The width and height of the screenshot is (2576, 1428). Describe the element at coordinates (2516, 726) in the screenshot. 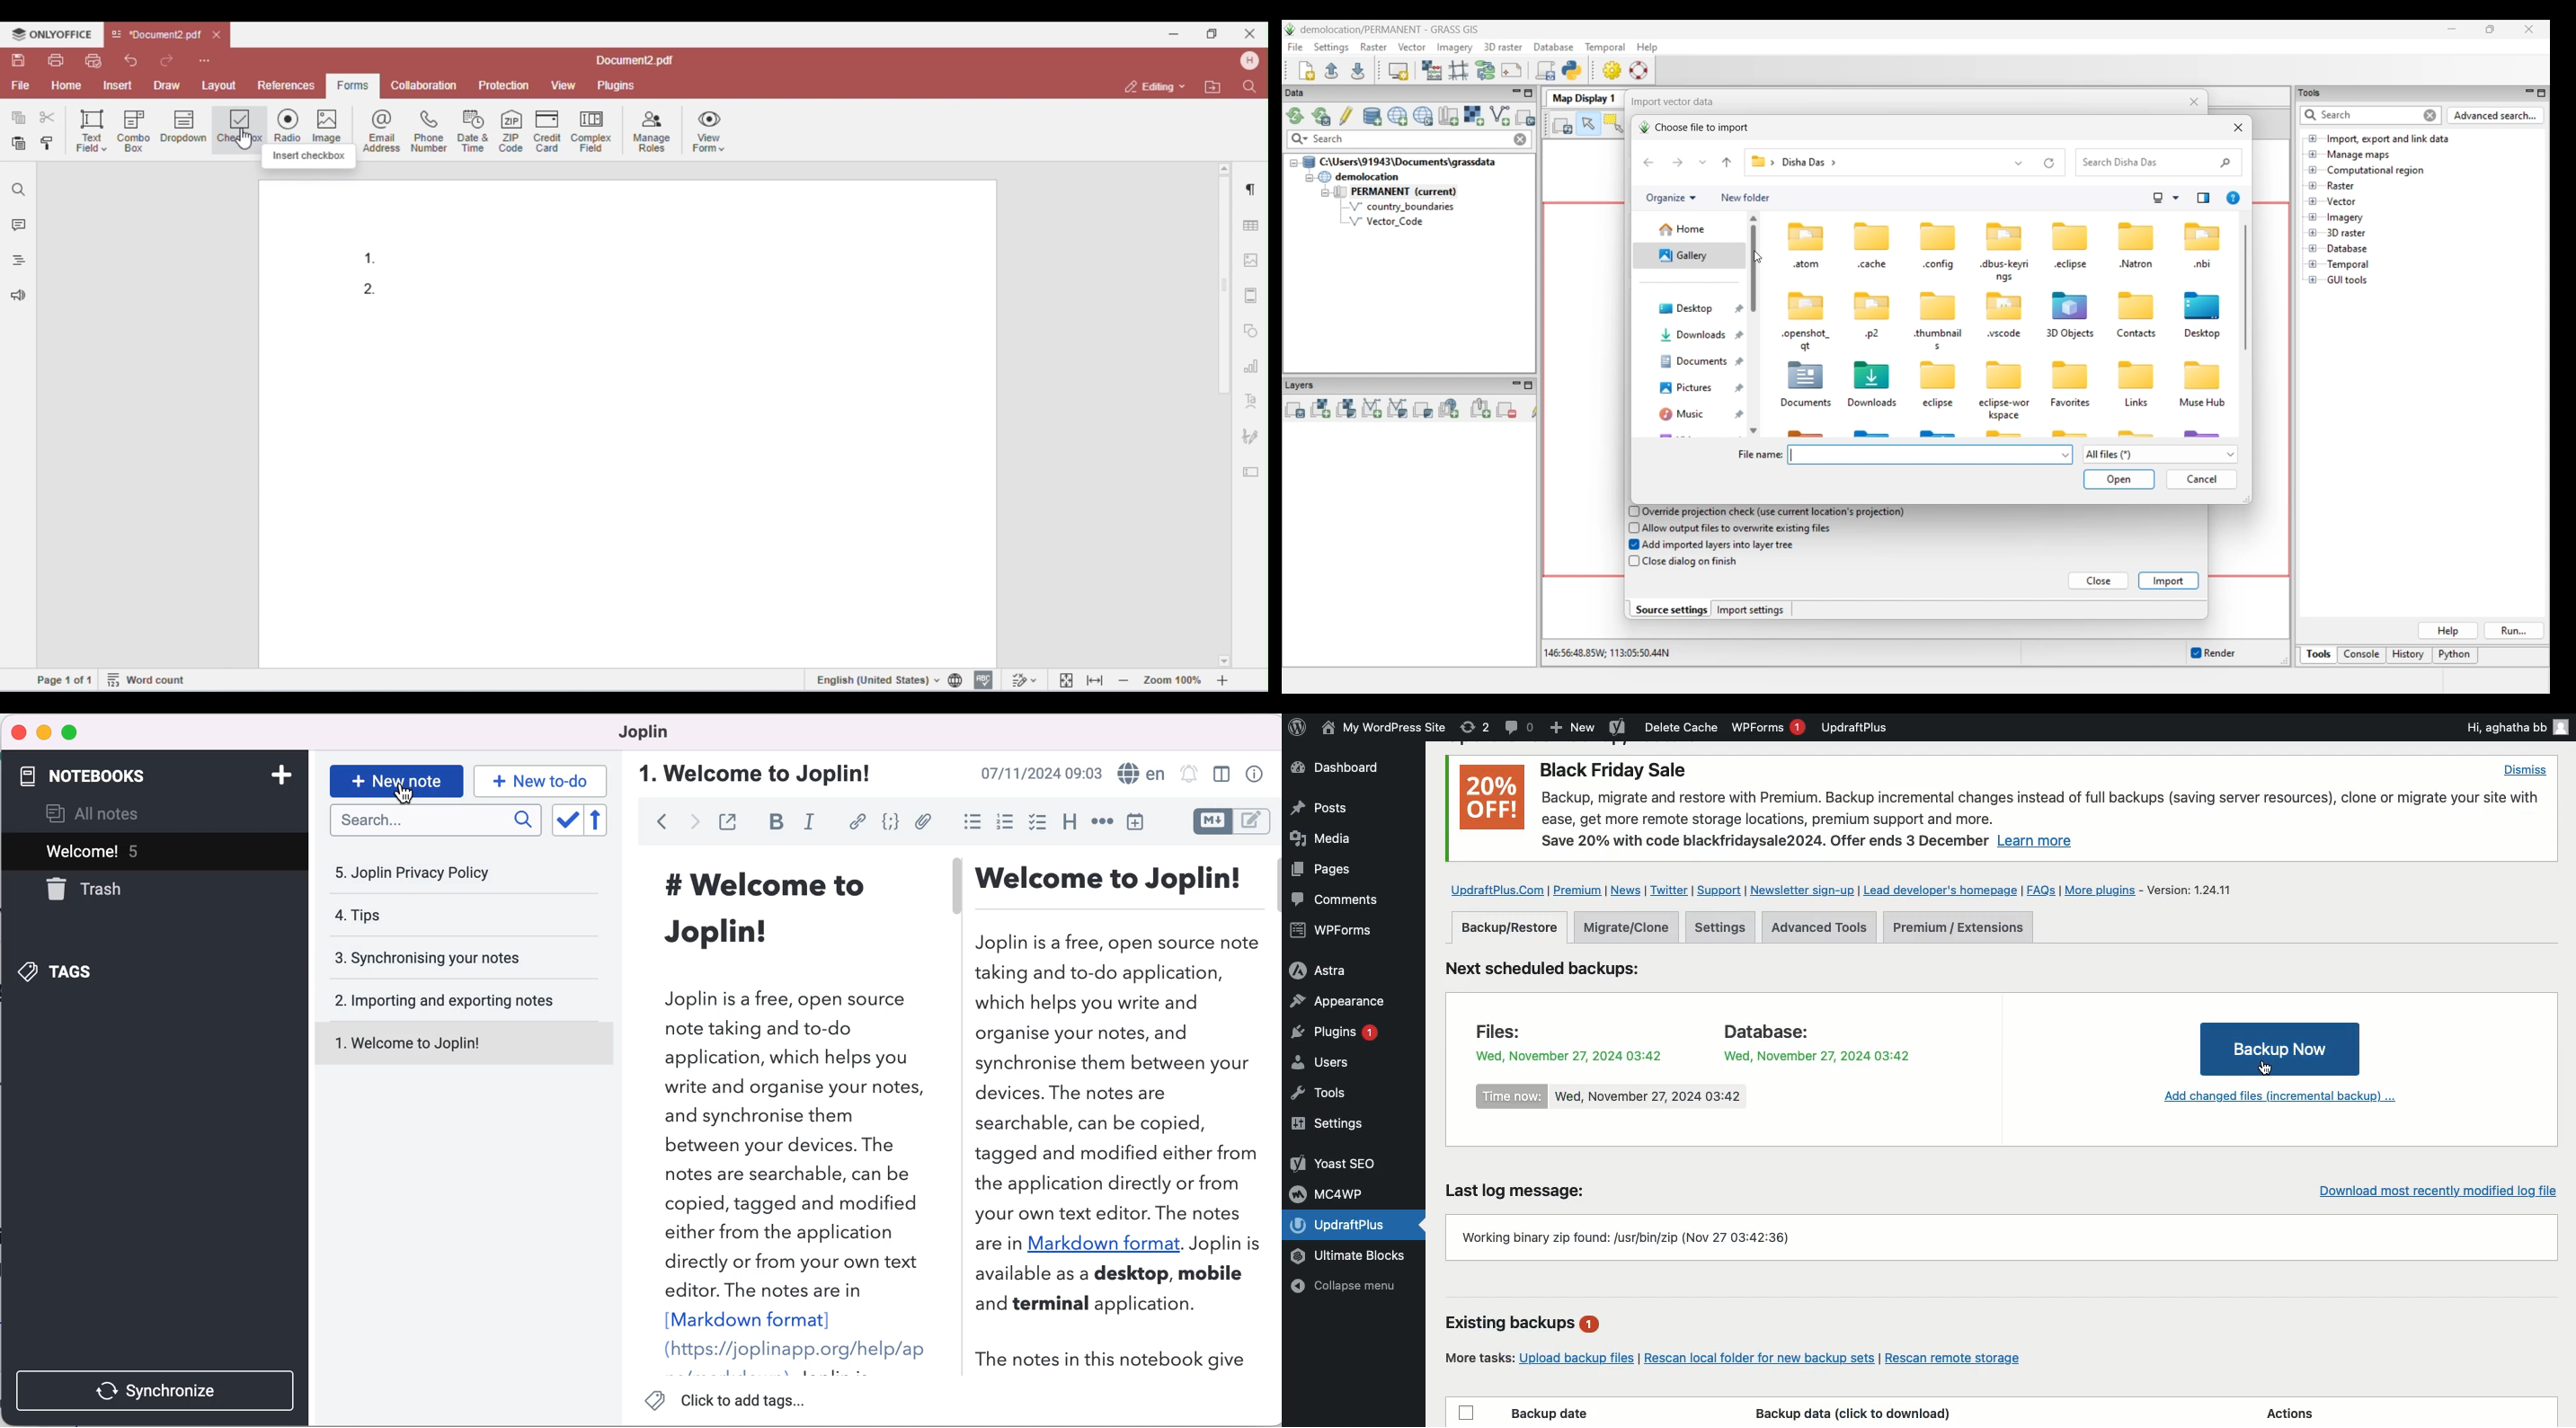

I see `Hi, aghatha bb` at that location.